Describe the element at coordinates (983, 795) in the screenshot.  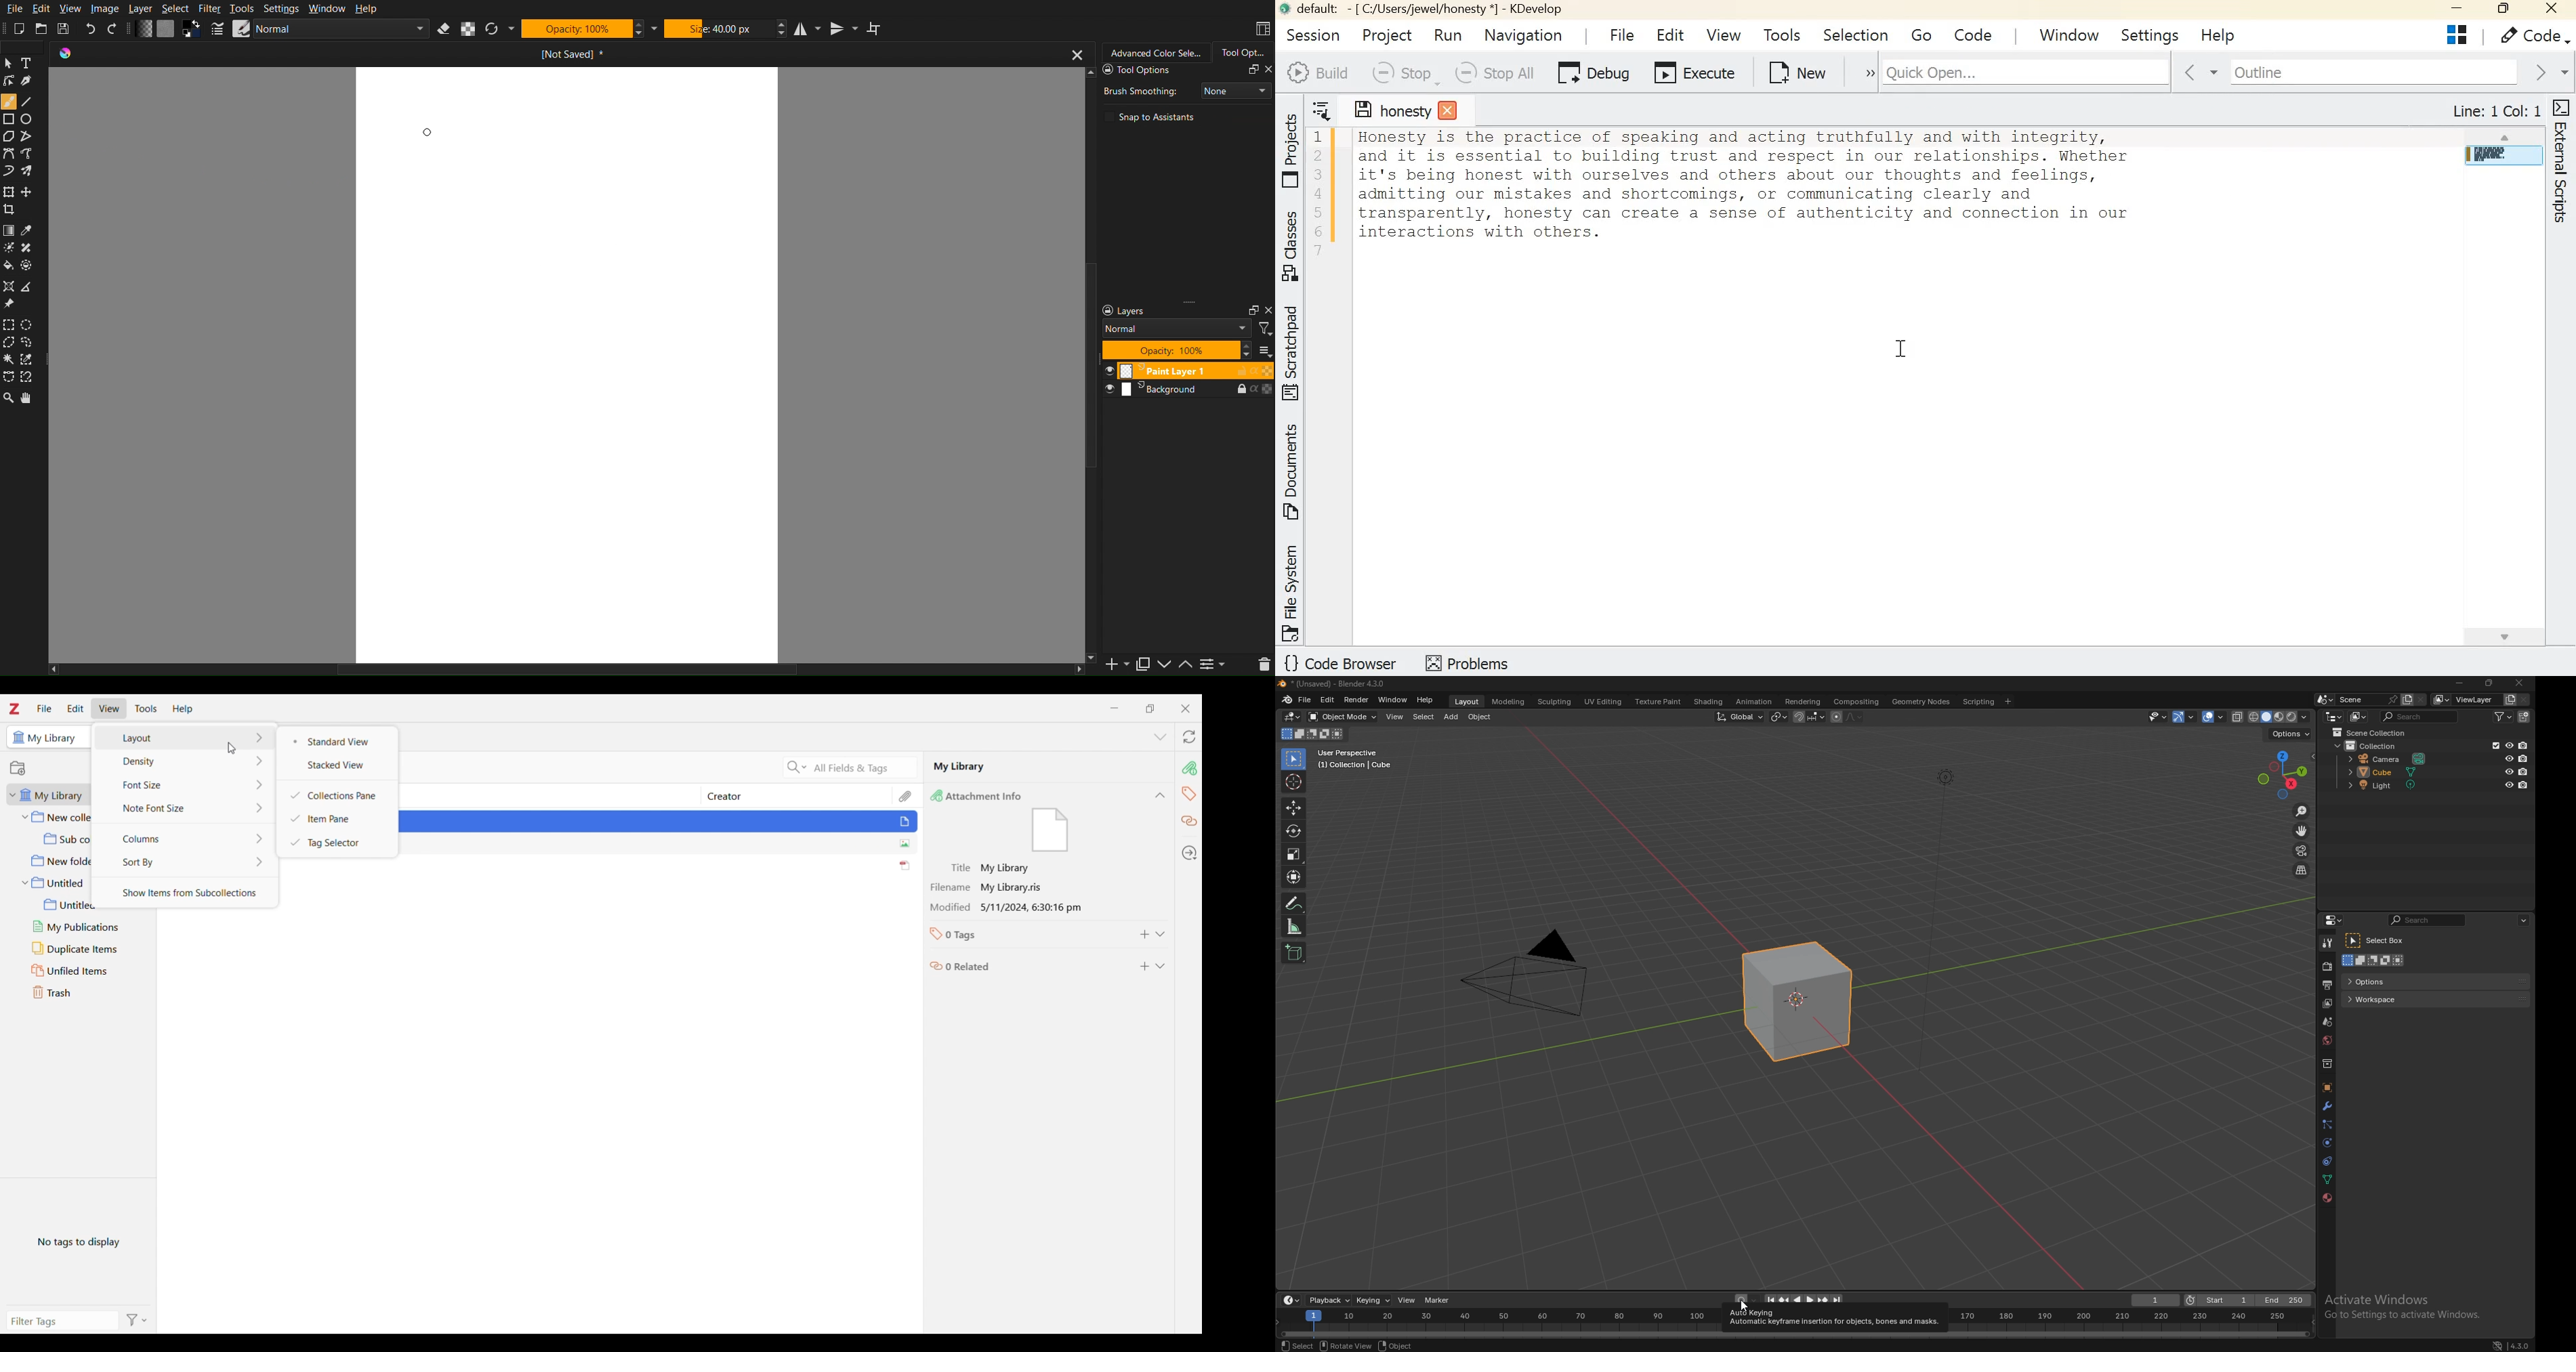
I see `Attachments info` at that location.